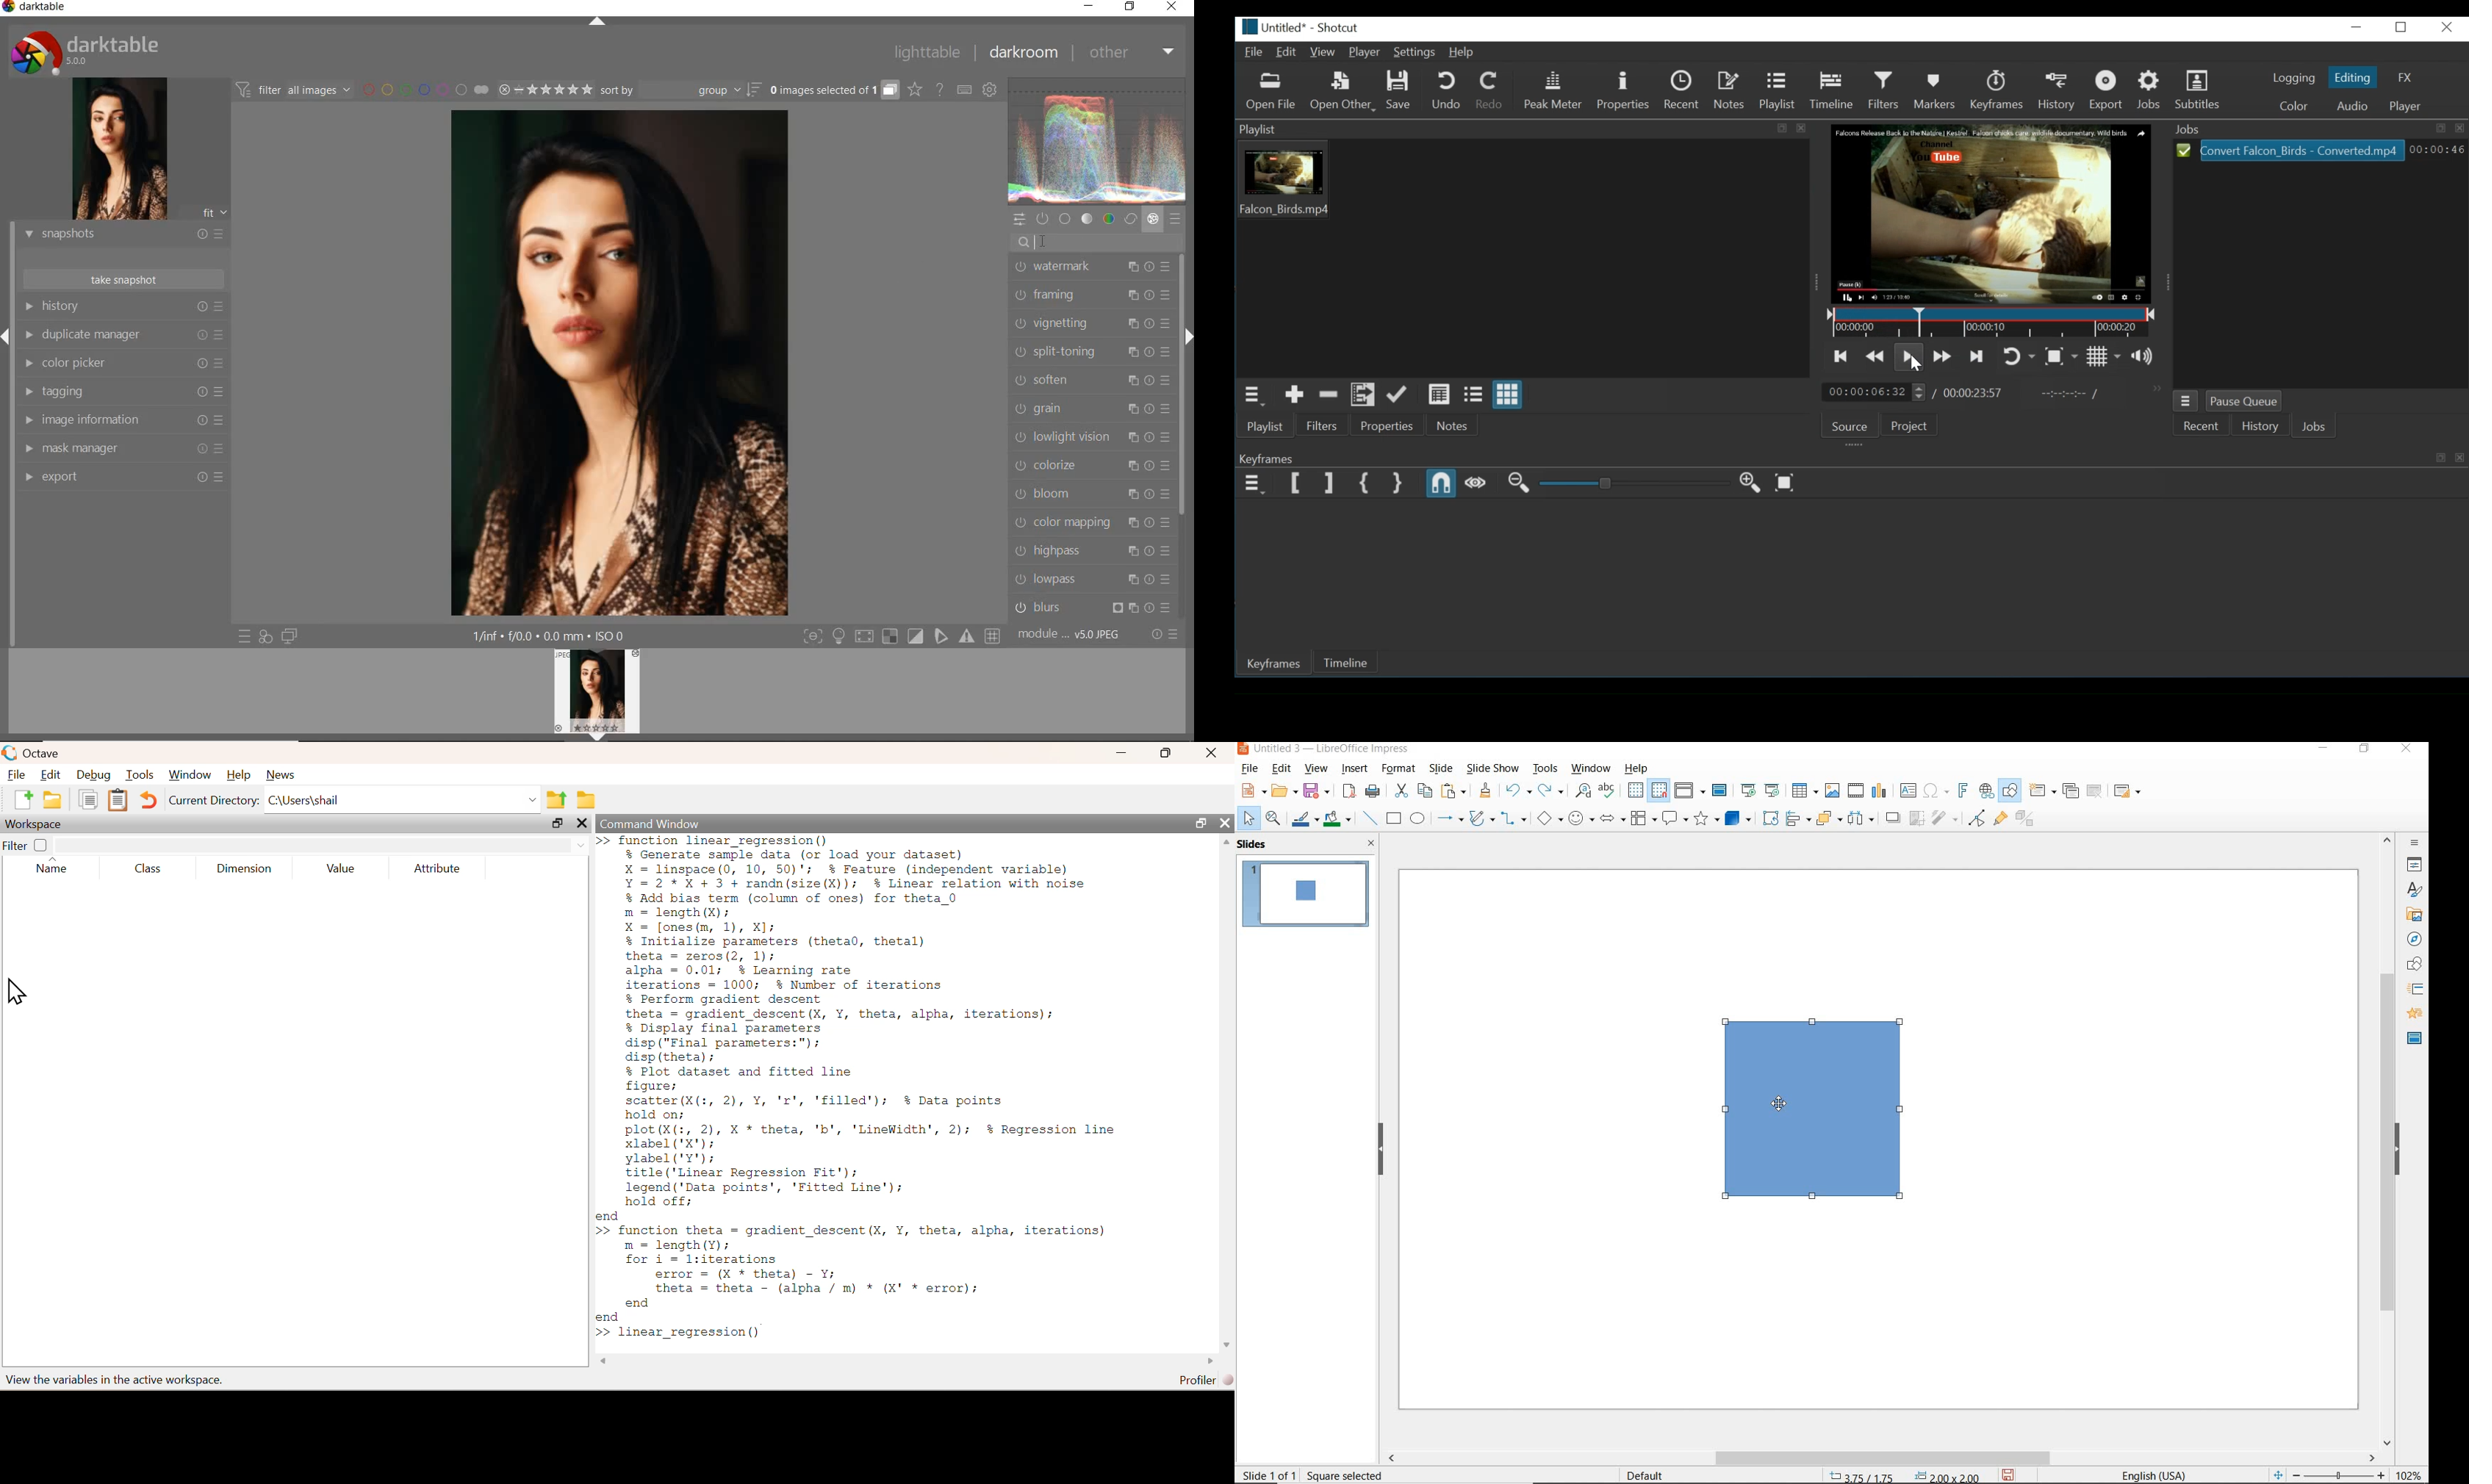 This screenshot has width=2492, height=1484. What do you see at coordinates (1328, 395) in the screenshot?
I see `Remove cut` at bounding box center [1328, 395].